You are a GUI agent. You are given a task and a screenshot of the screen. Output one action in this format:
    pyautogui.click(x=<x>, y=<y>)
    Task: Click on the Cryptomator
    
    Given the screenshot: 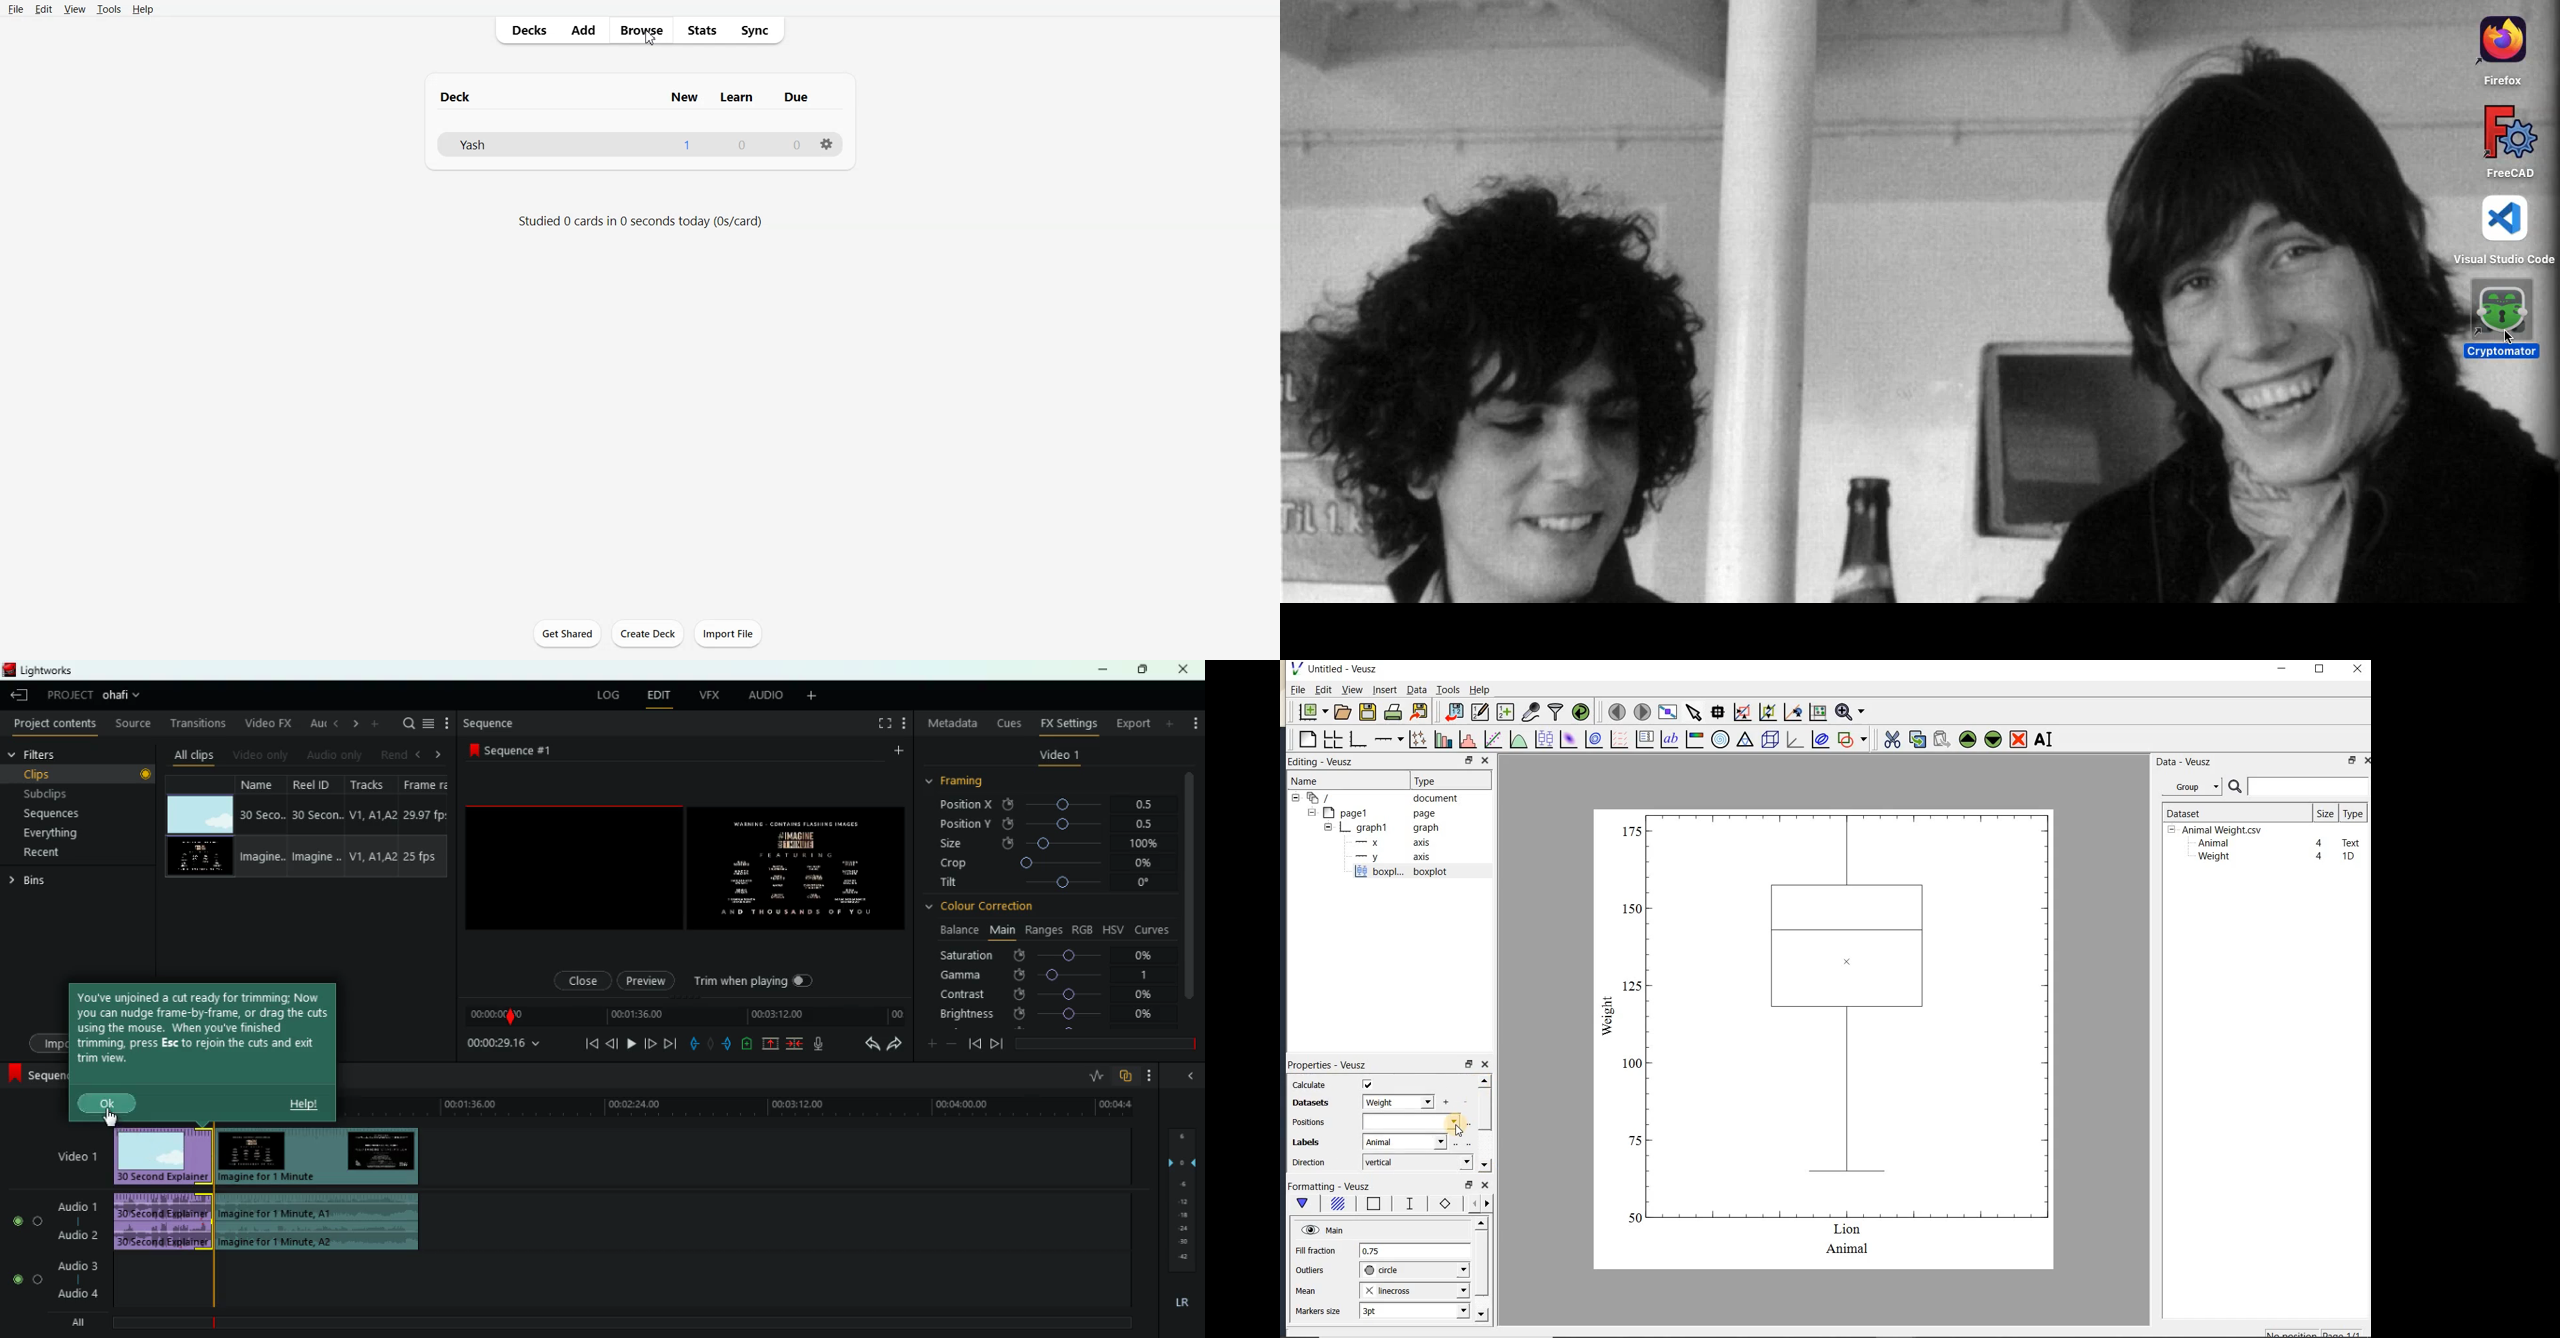 What is the action you would take?
    pyautogui.click(x=2503, y=319)
    